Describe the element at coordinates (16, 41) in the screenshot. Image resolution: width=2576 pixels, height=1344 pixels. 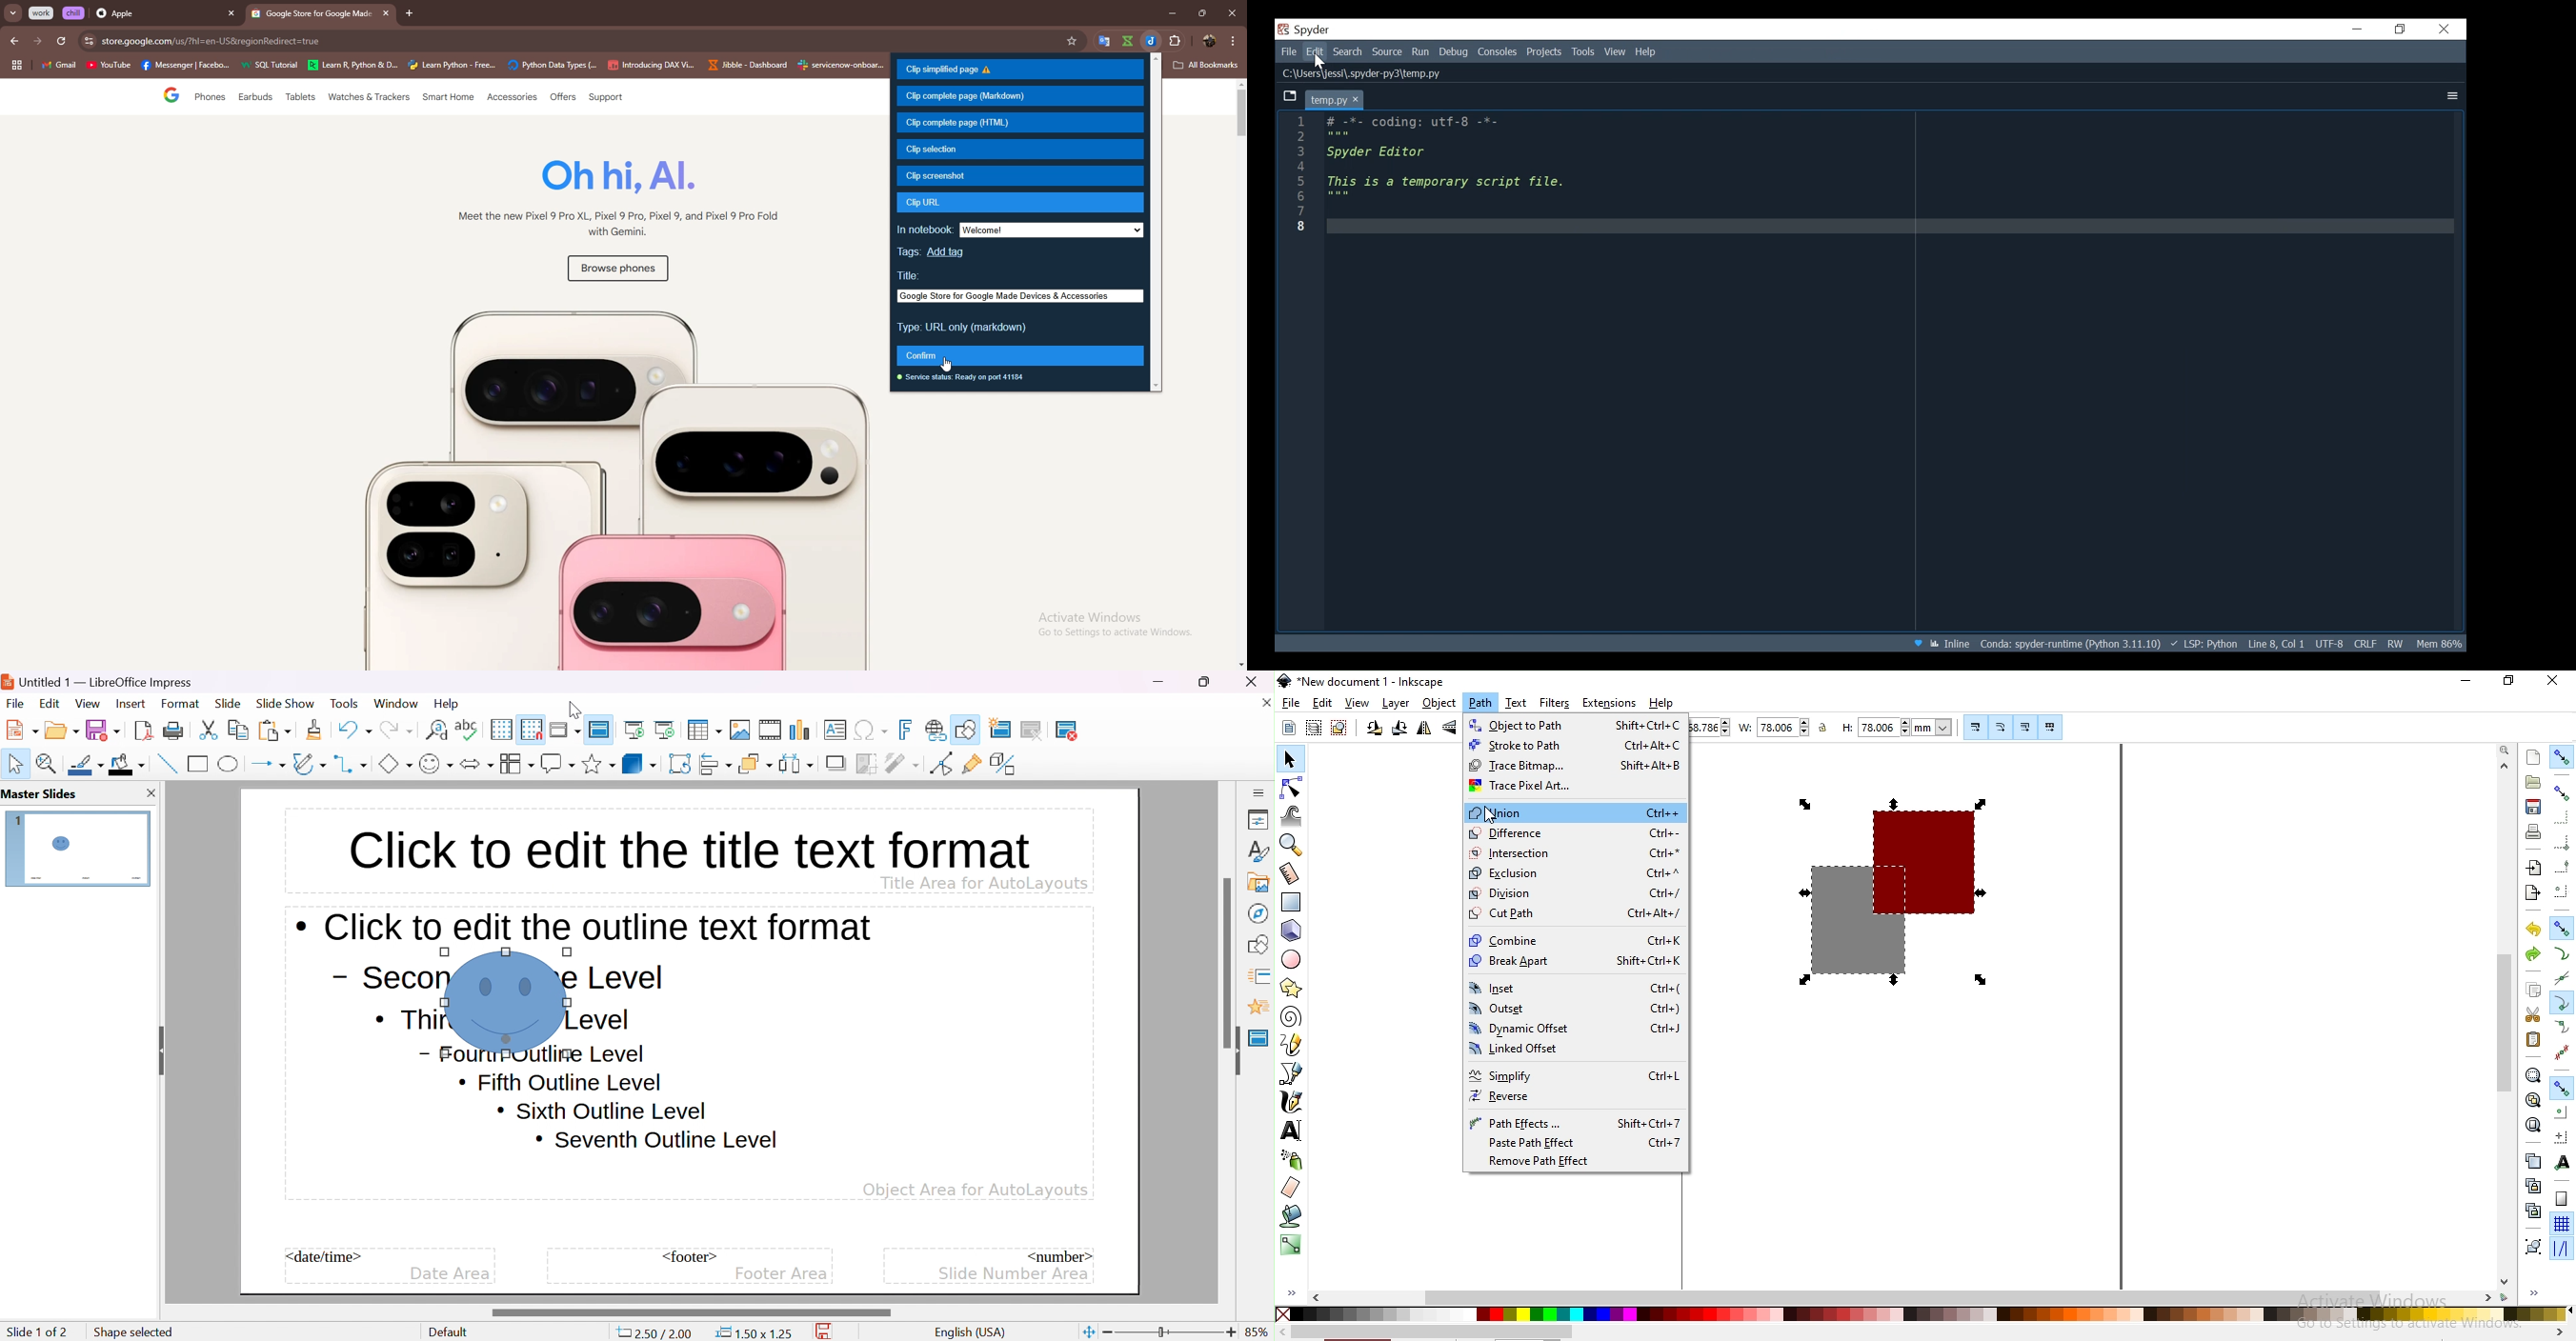
I see `back` at that location.